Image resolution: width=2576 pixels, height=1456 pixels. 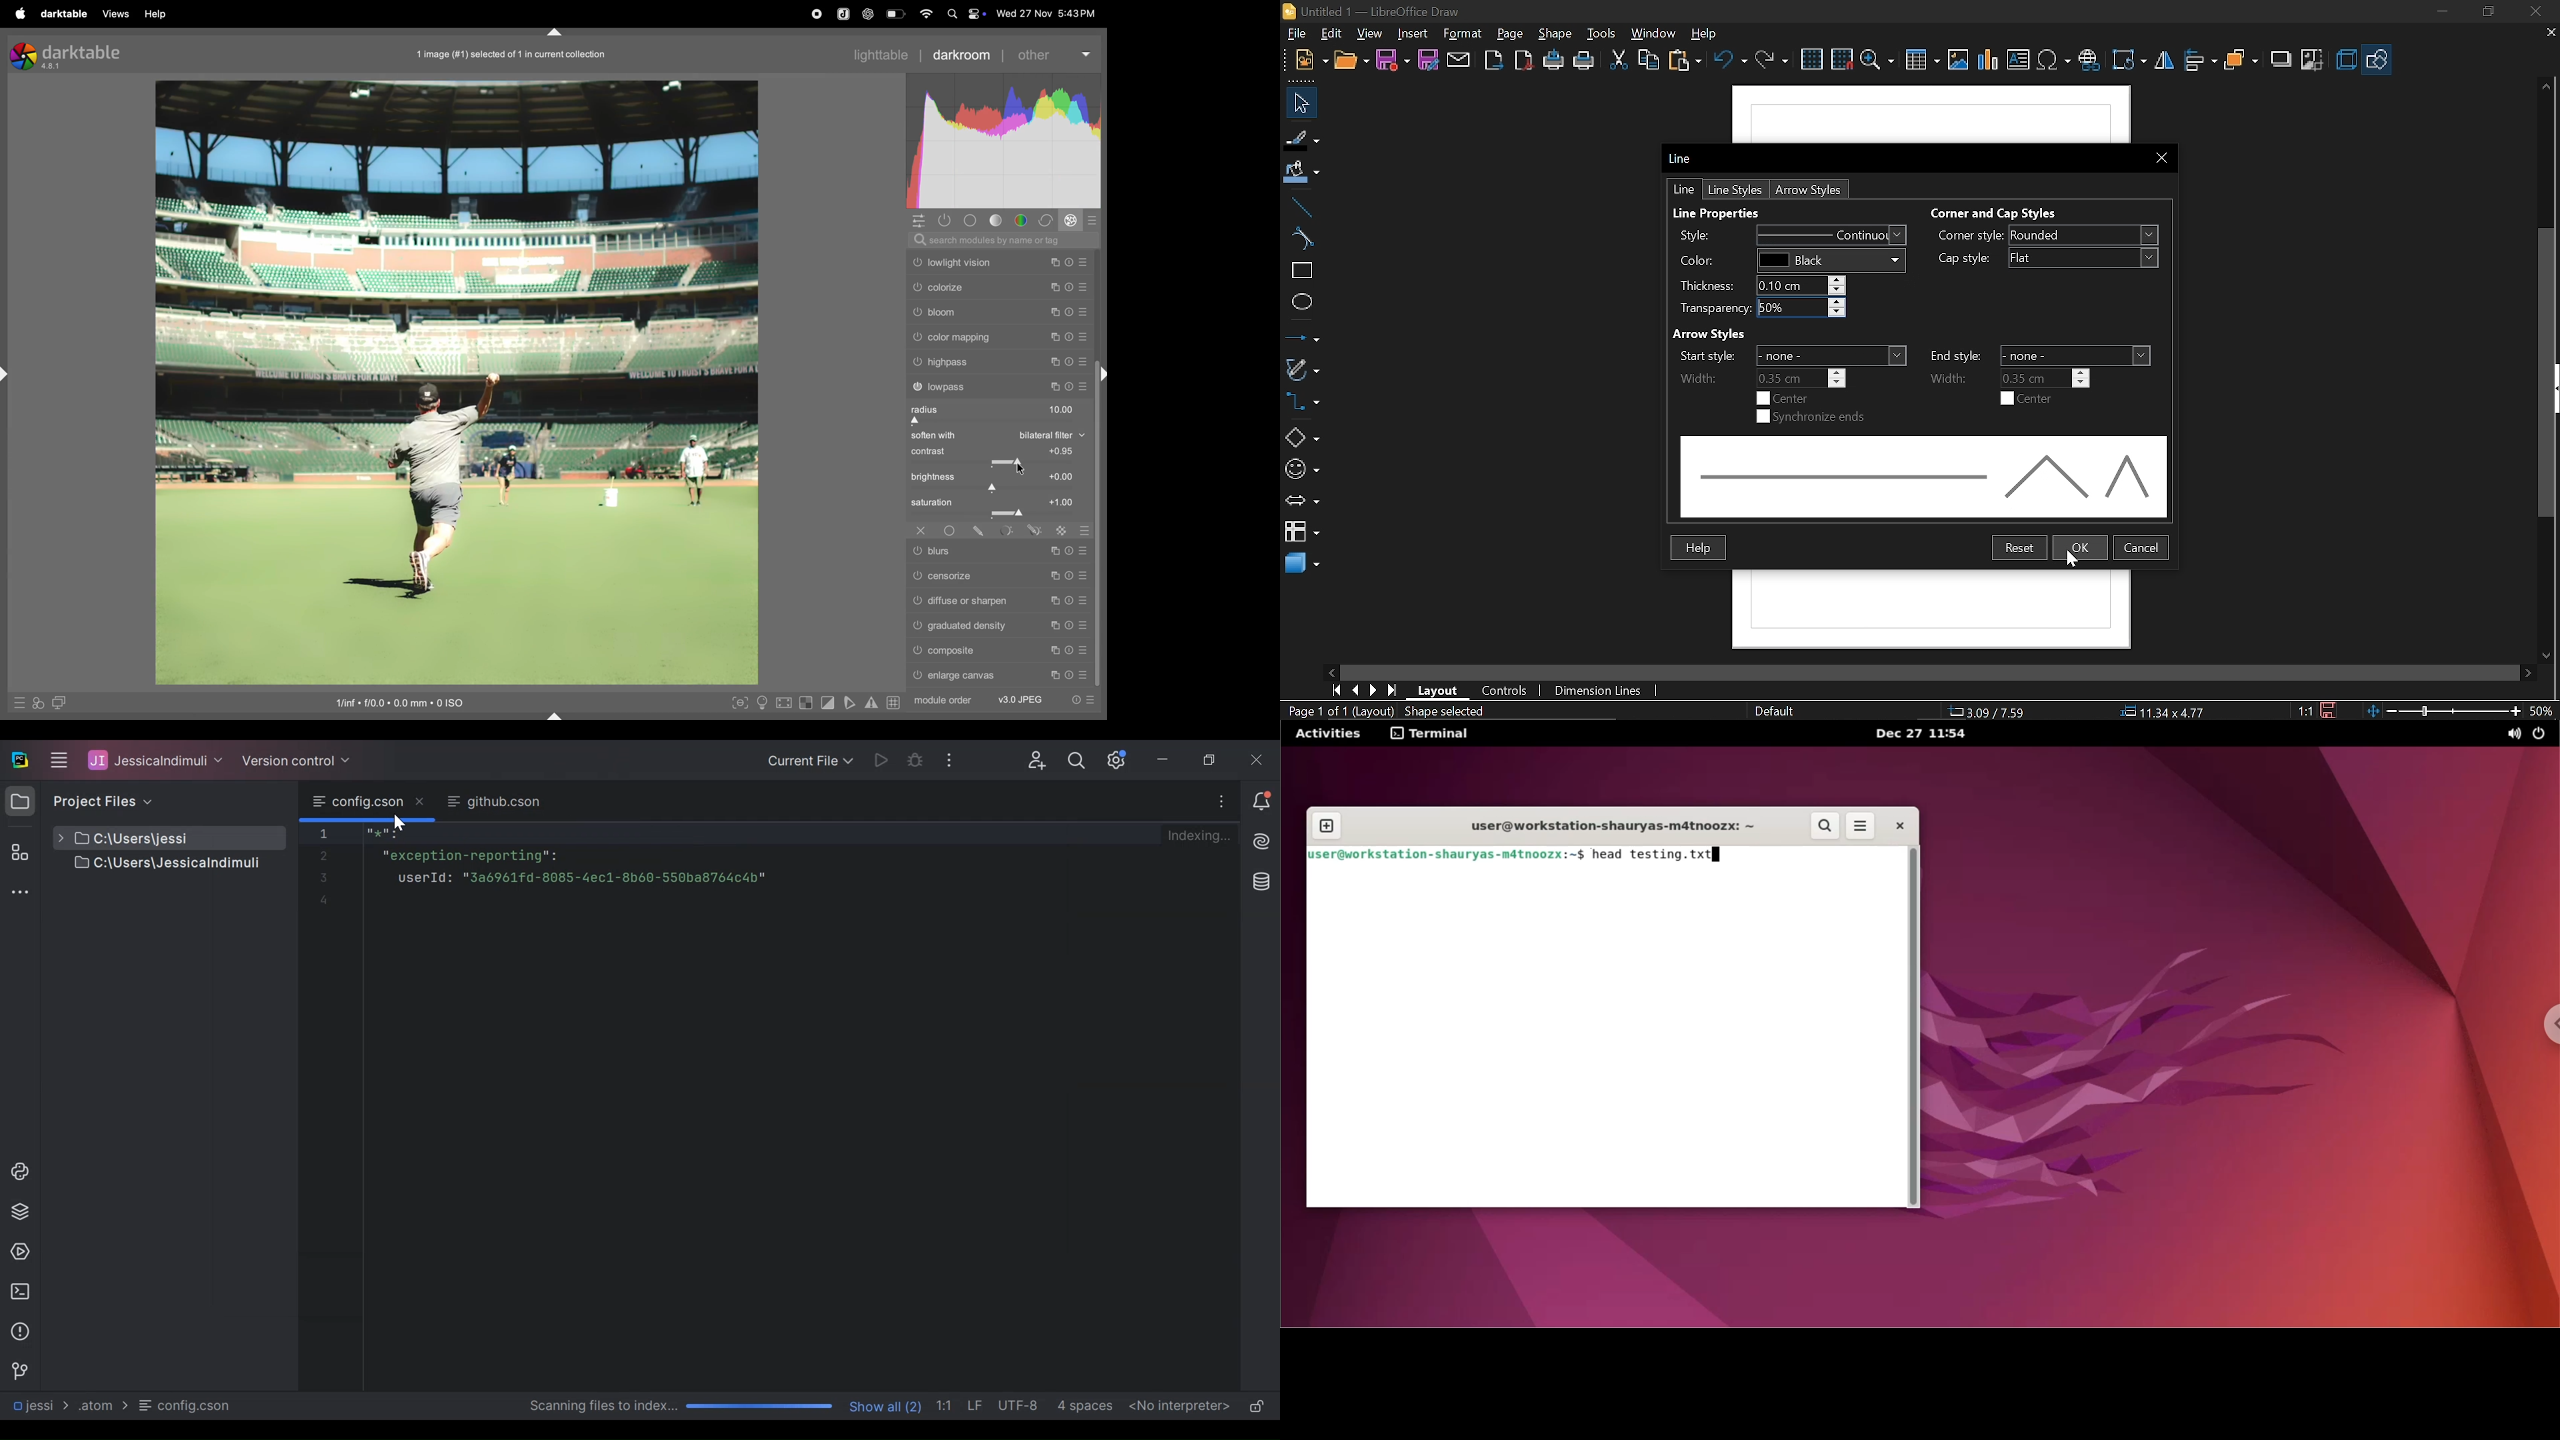 What do you see at coordinates (1023, 467) in the screenshot?
I see `cursor` at bounding box center [1023, 467].